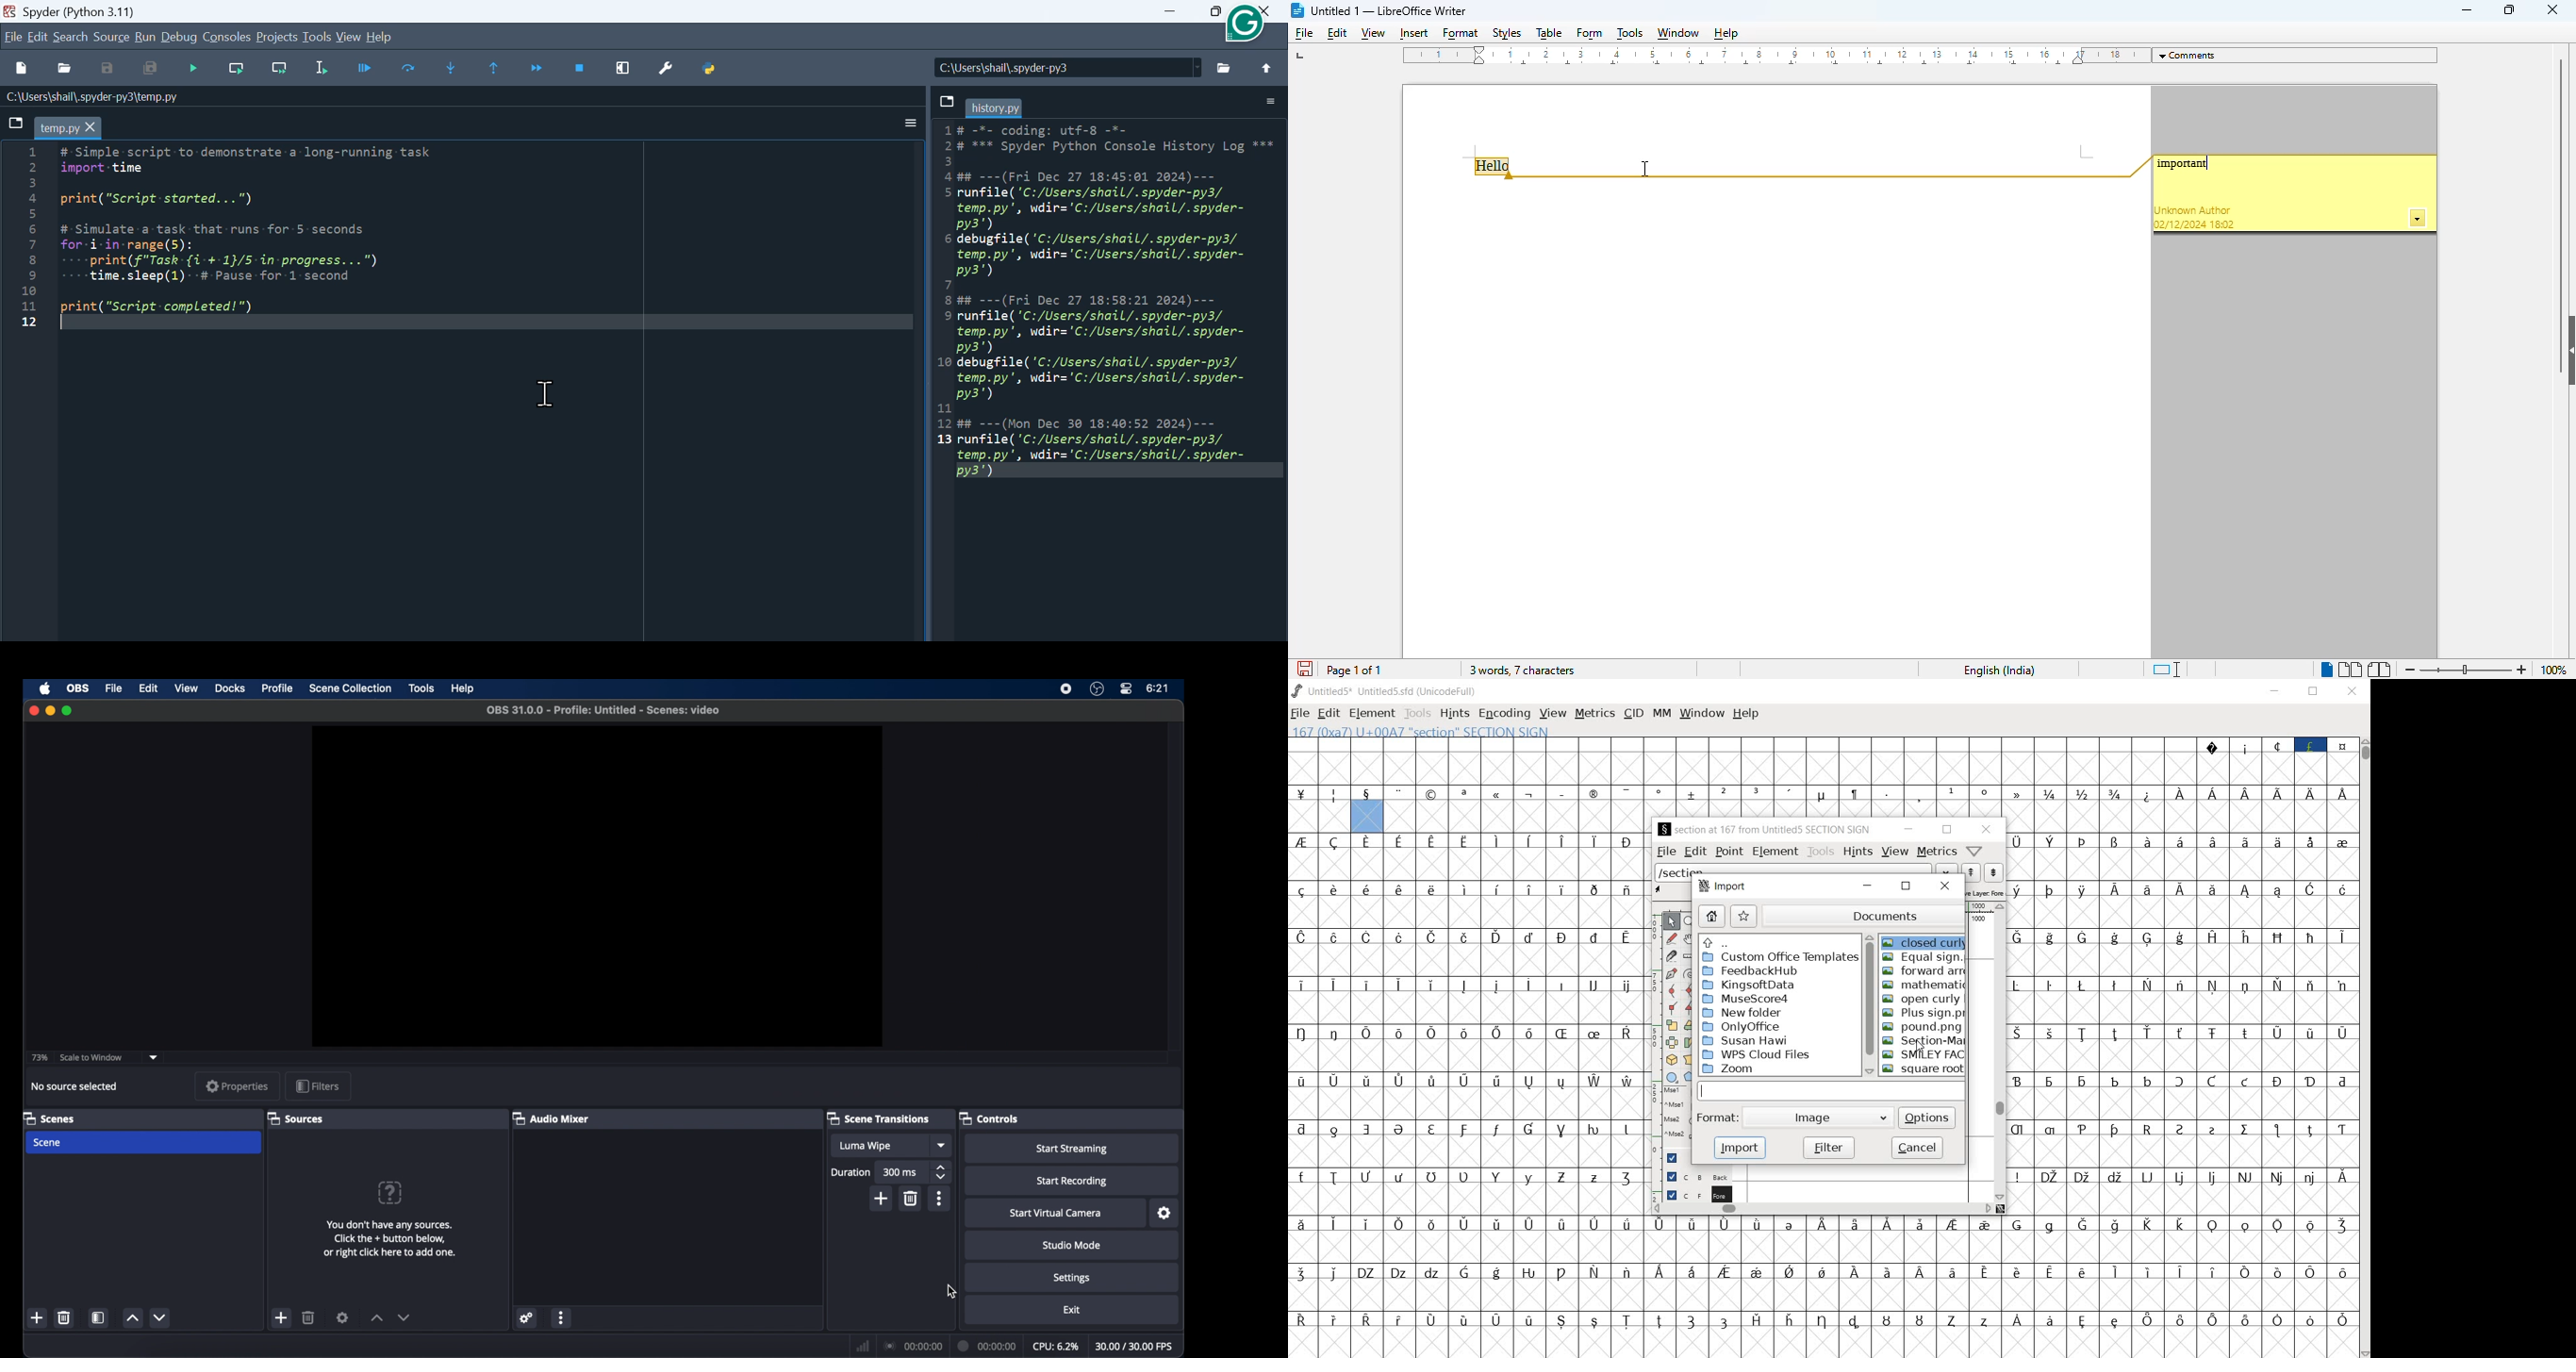  What do you see at coordinates (278, 688) in the screenshot?
I see `profile` at bounding box center [278, 688].